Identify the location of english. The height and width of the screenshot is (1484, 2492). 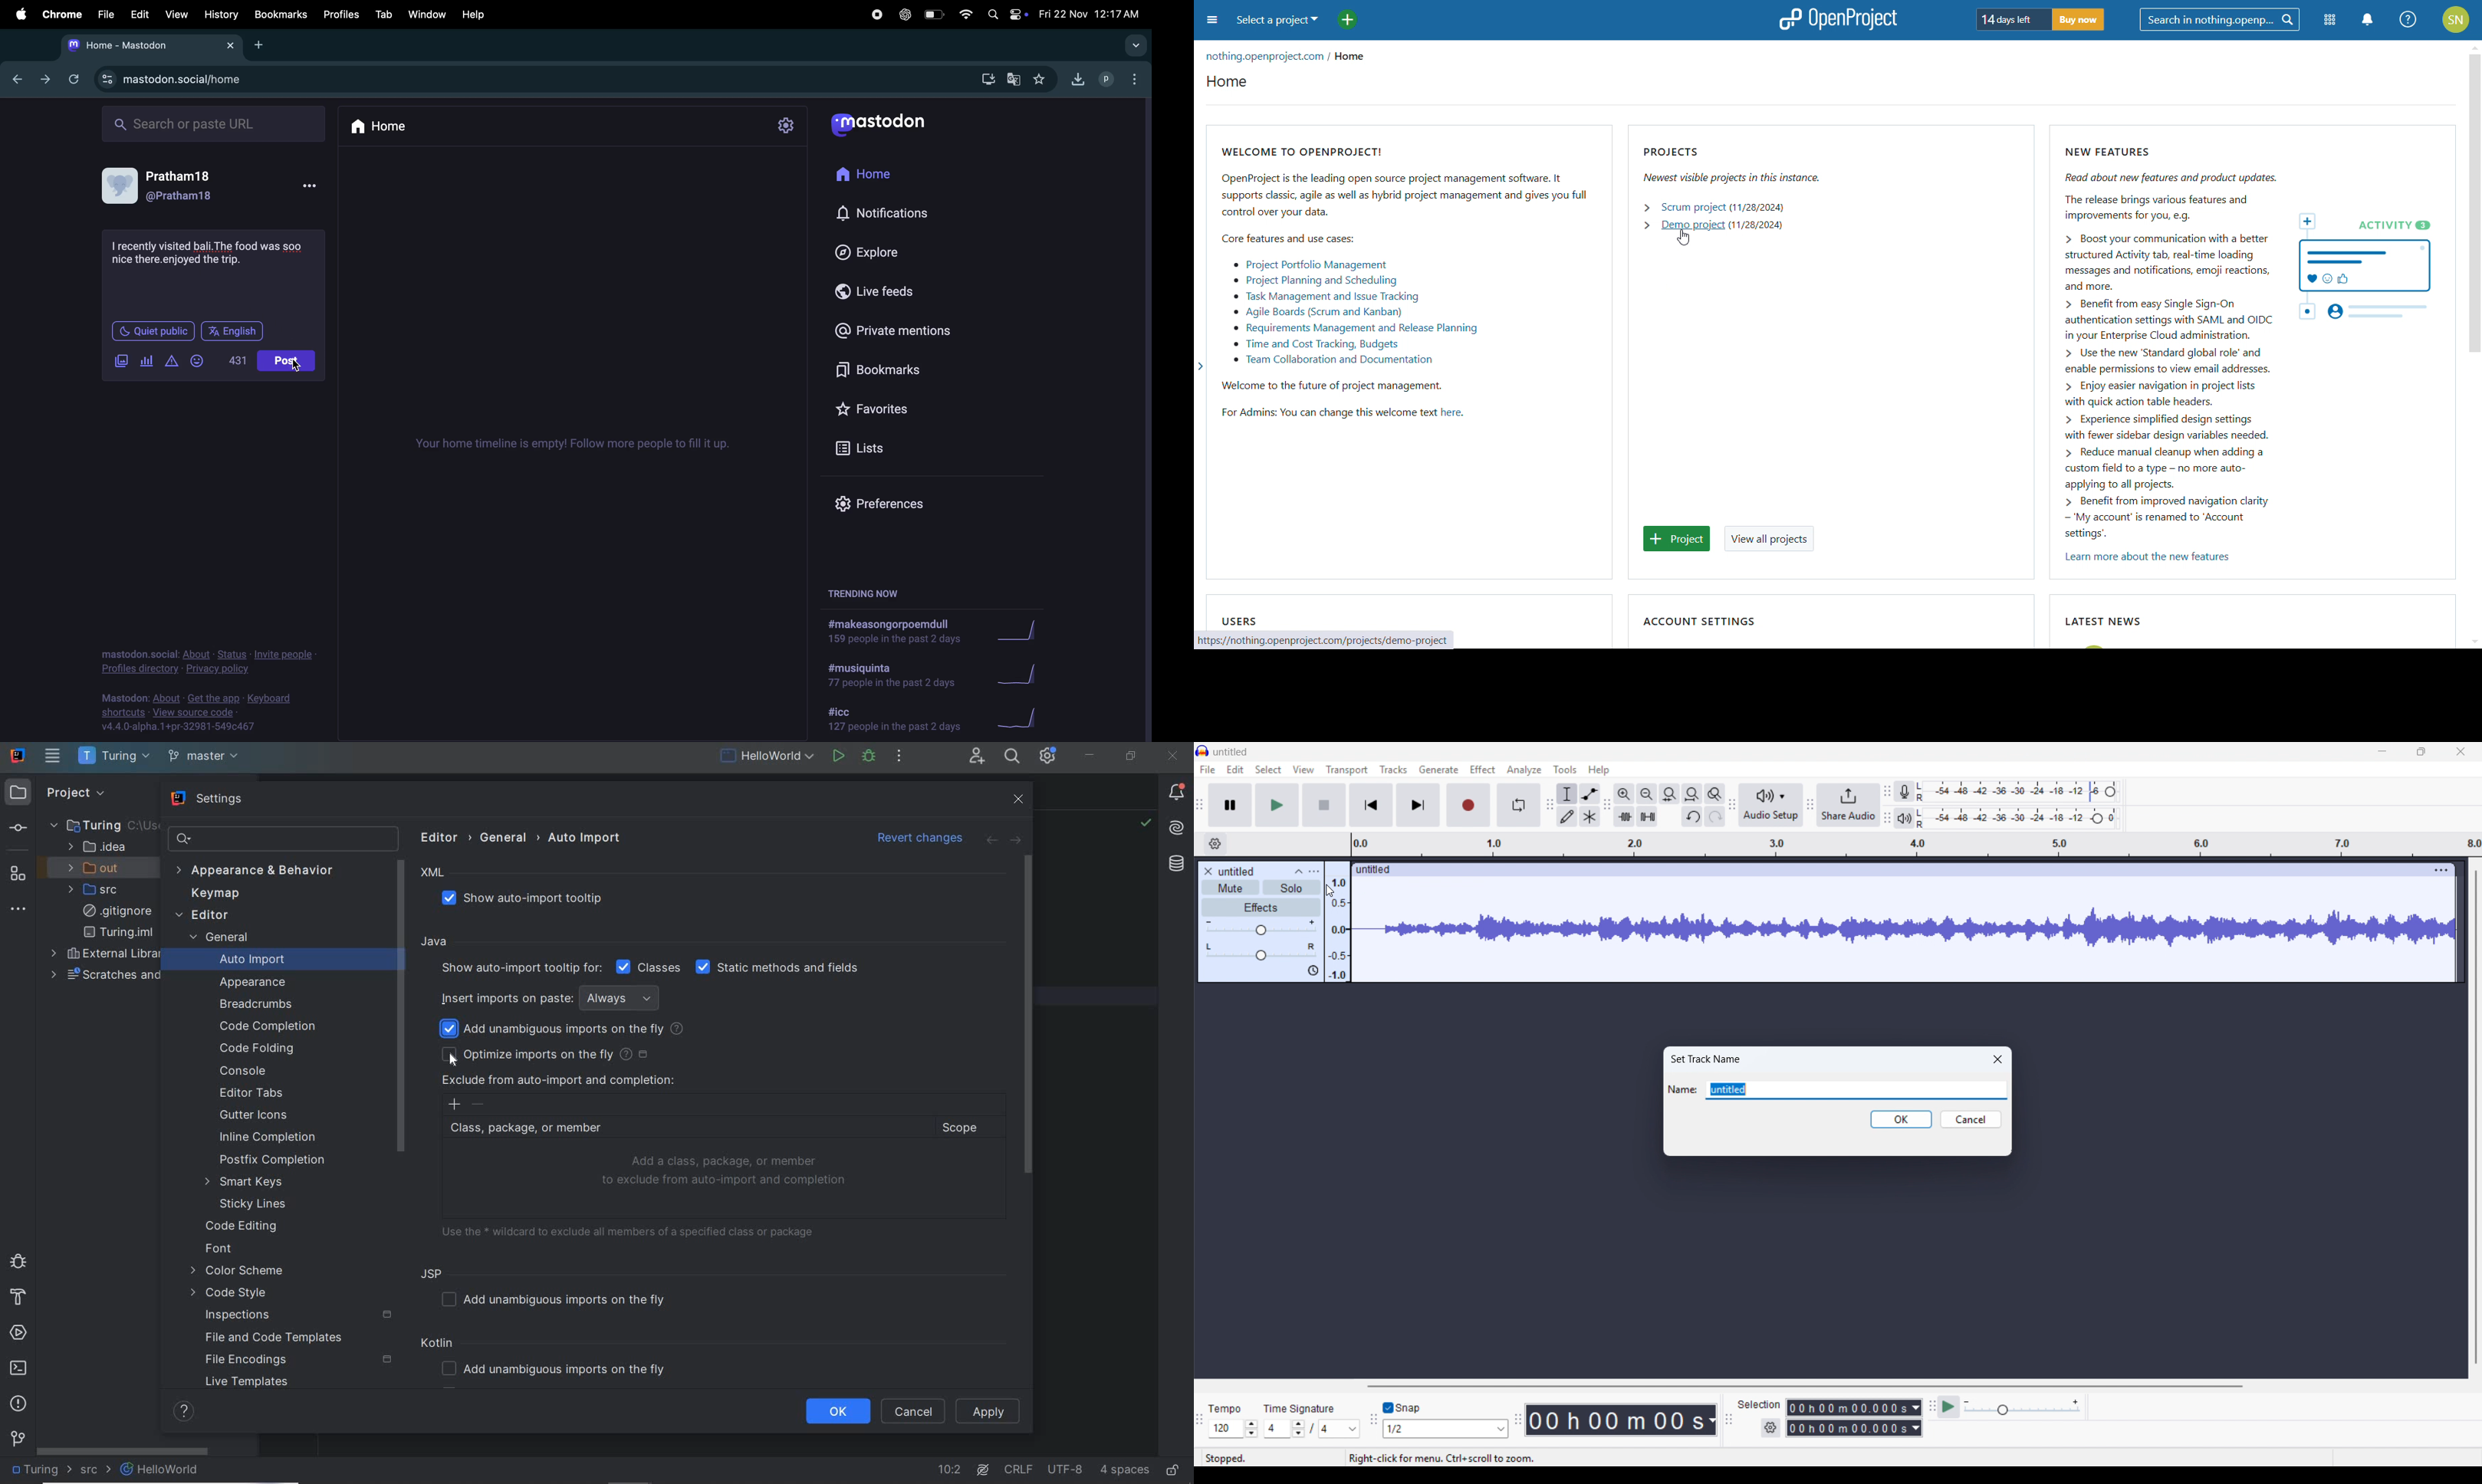
(234, 332).